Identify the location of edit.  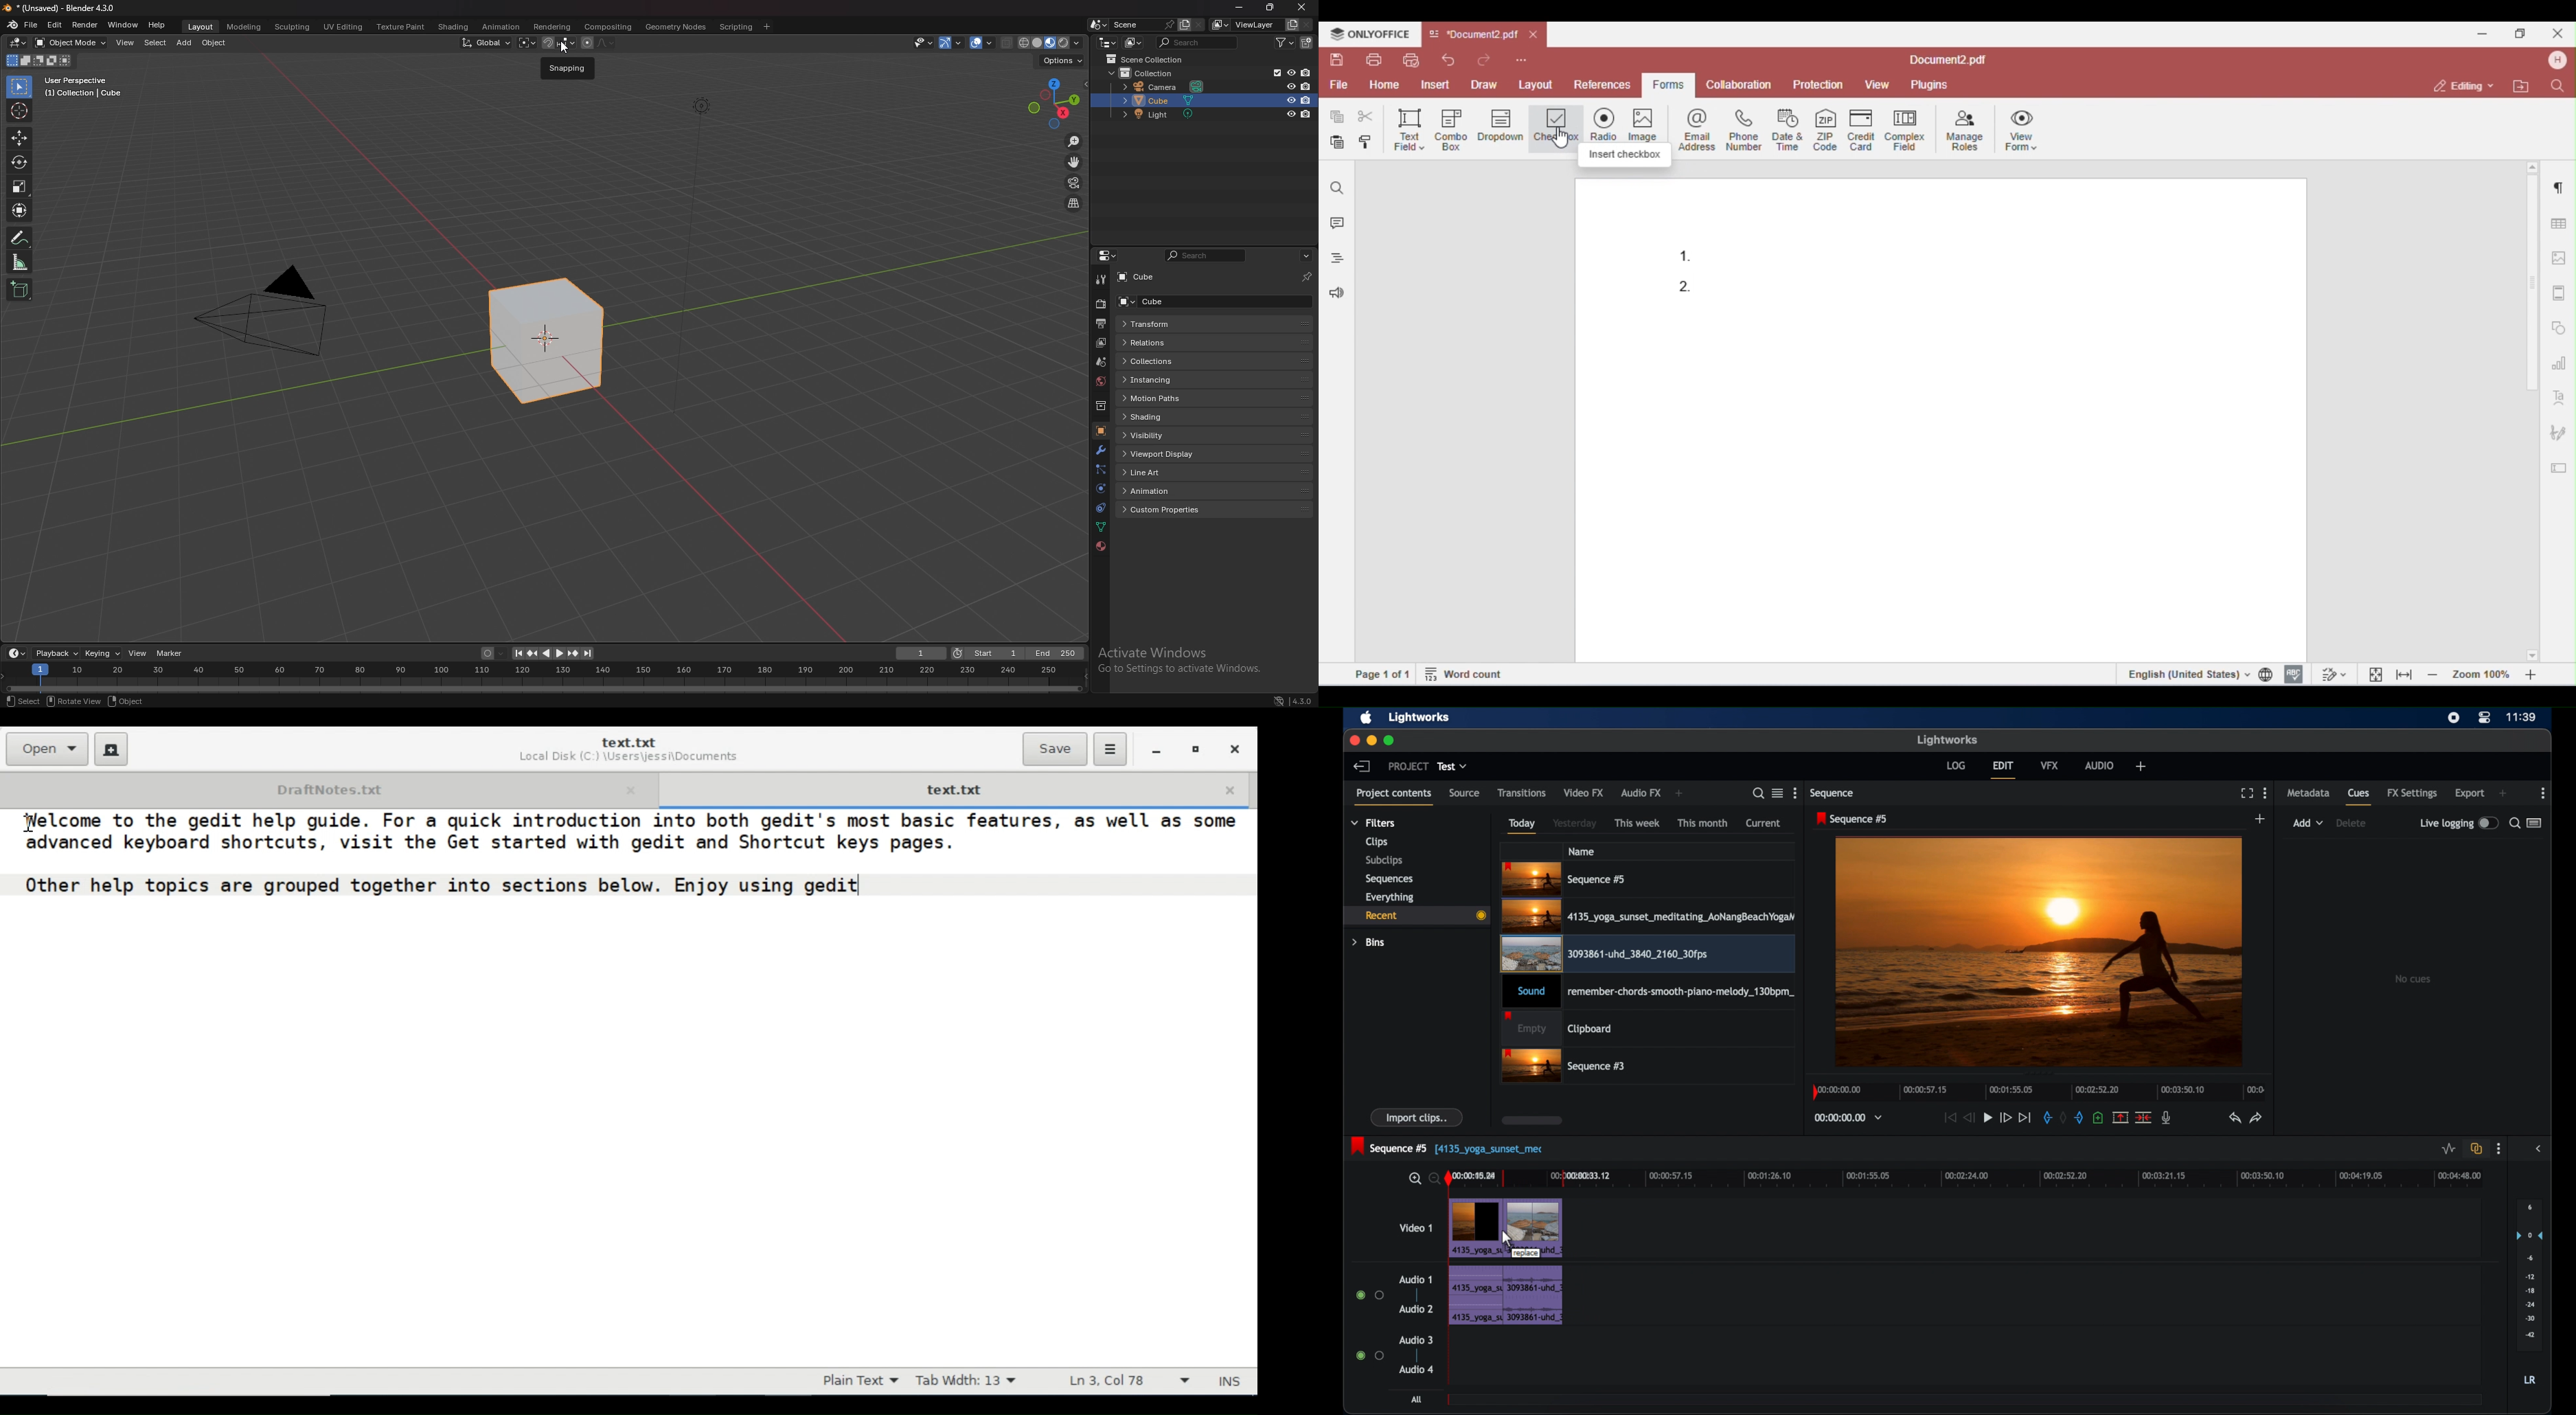
(2003, 769).